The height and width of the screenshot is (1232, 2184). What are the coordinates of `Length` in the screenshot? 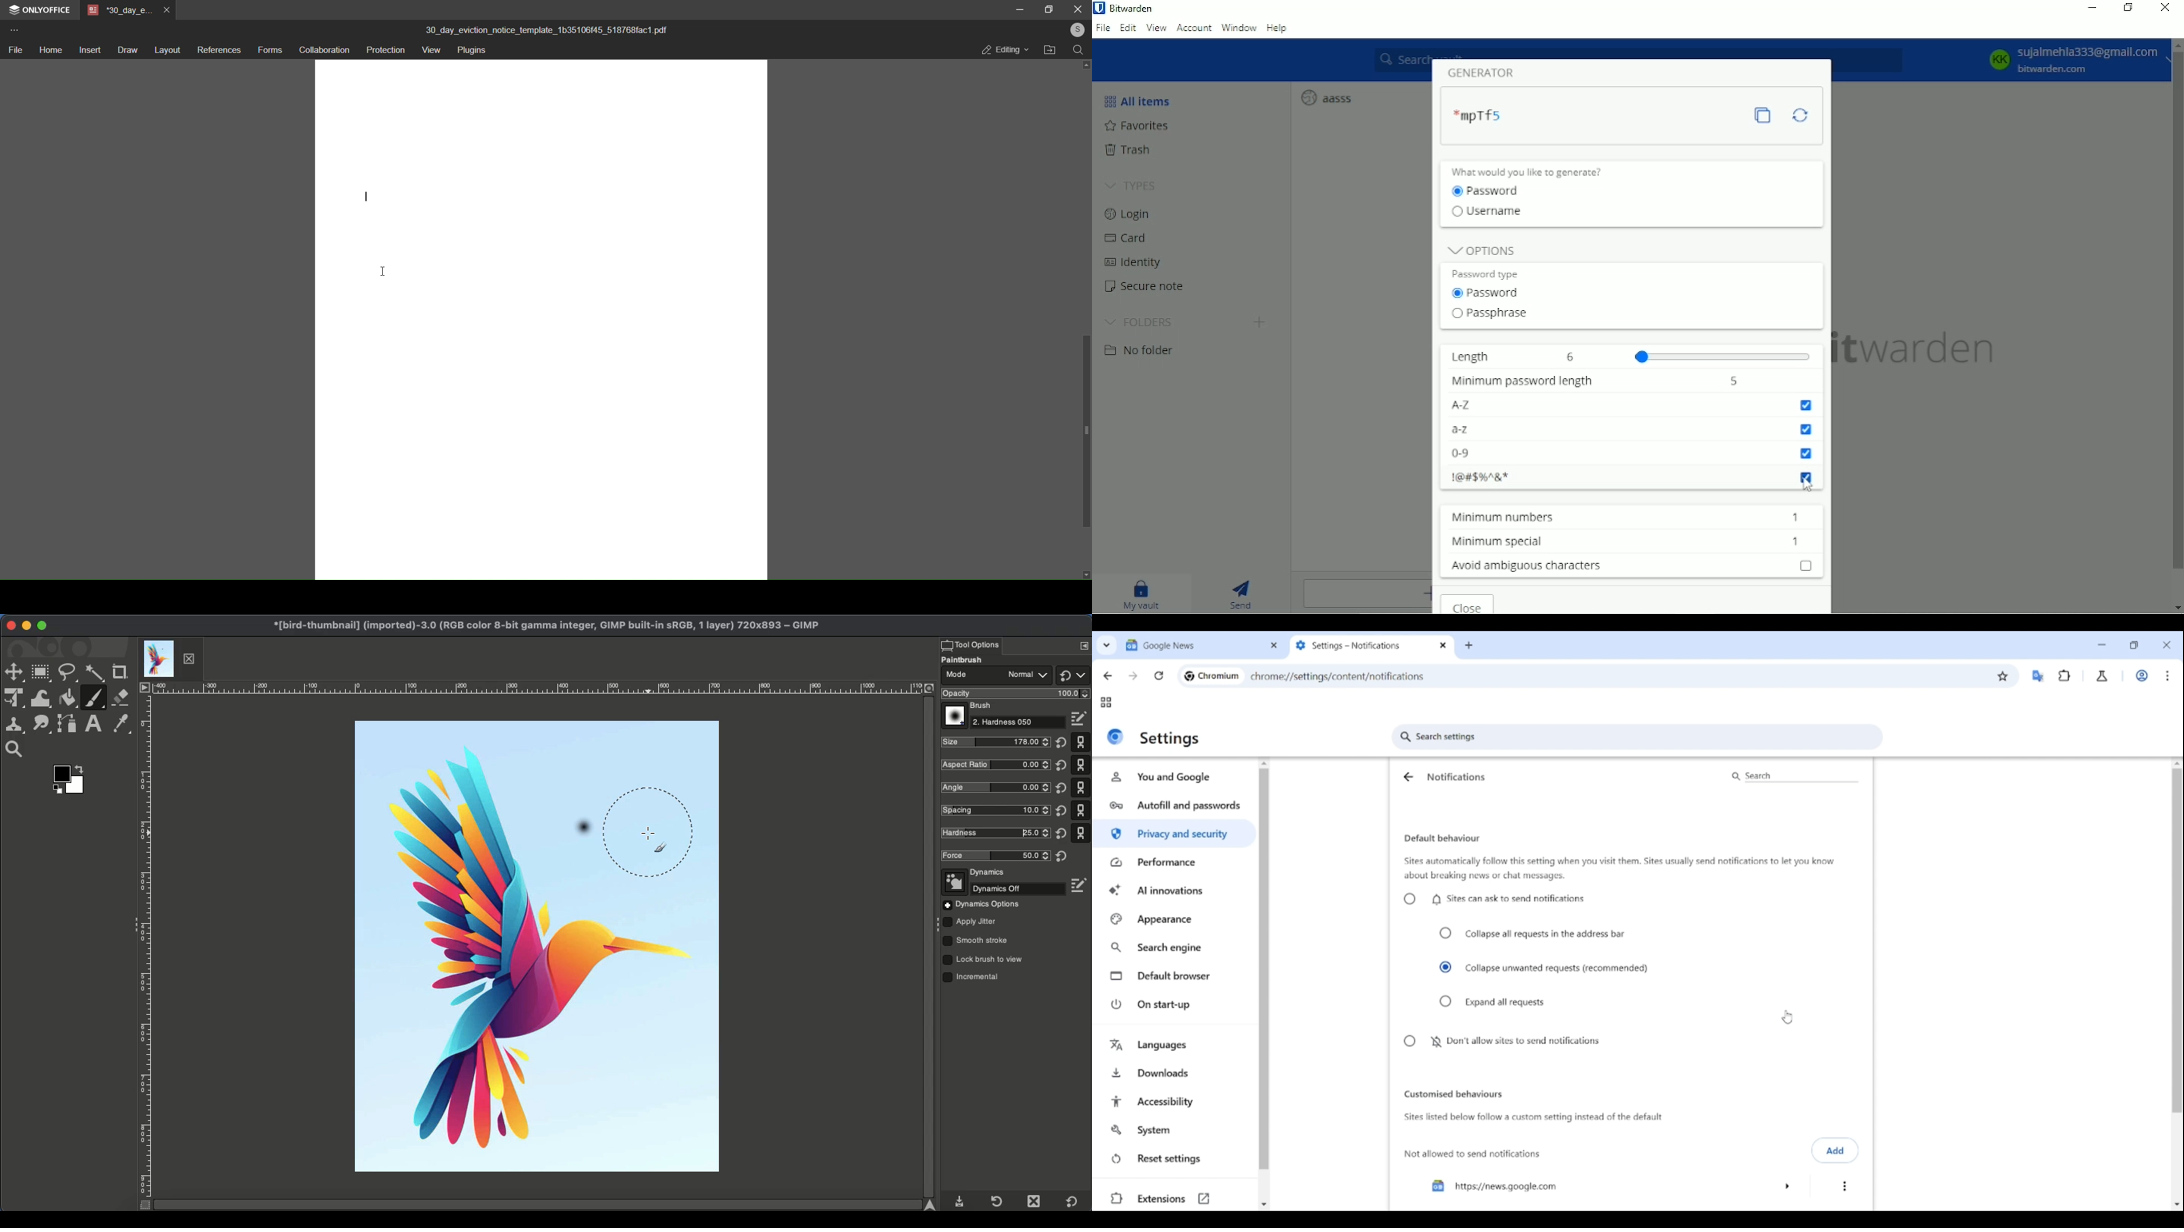 It's located at (1476, 357).